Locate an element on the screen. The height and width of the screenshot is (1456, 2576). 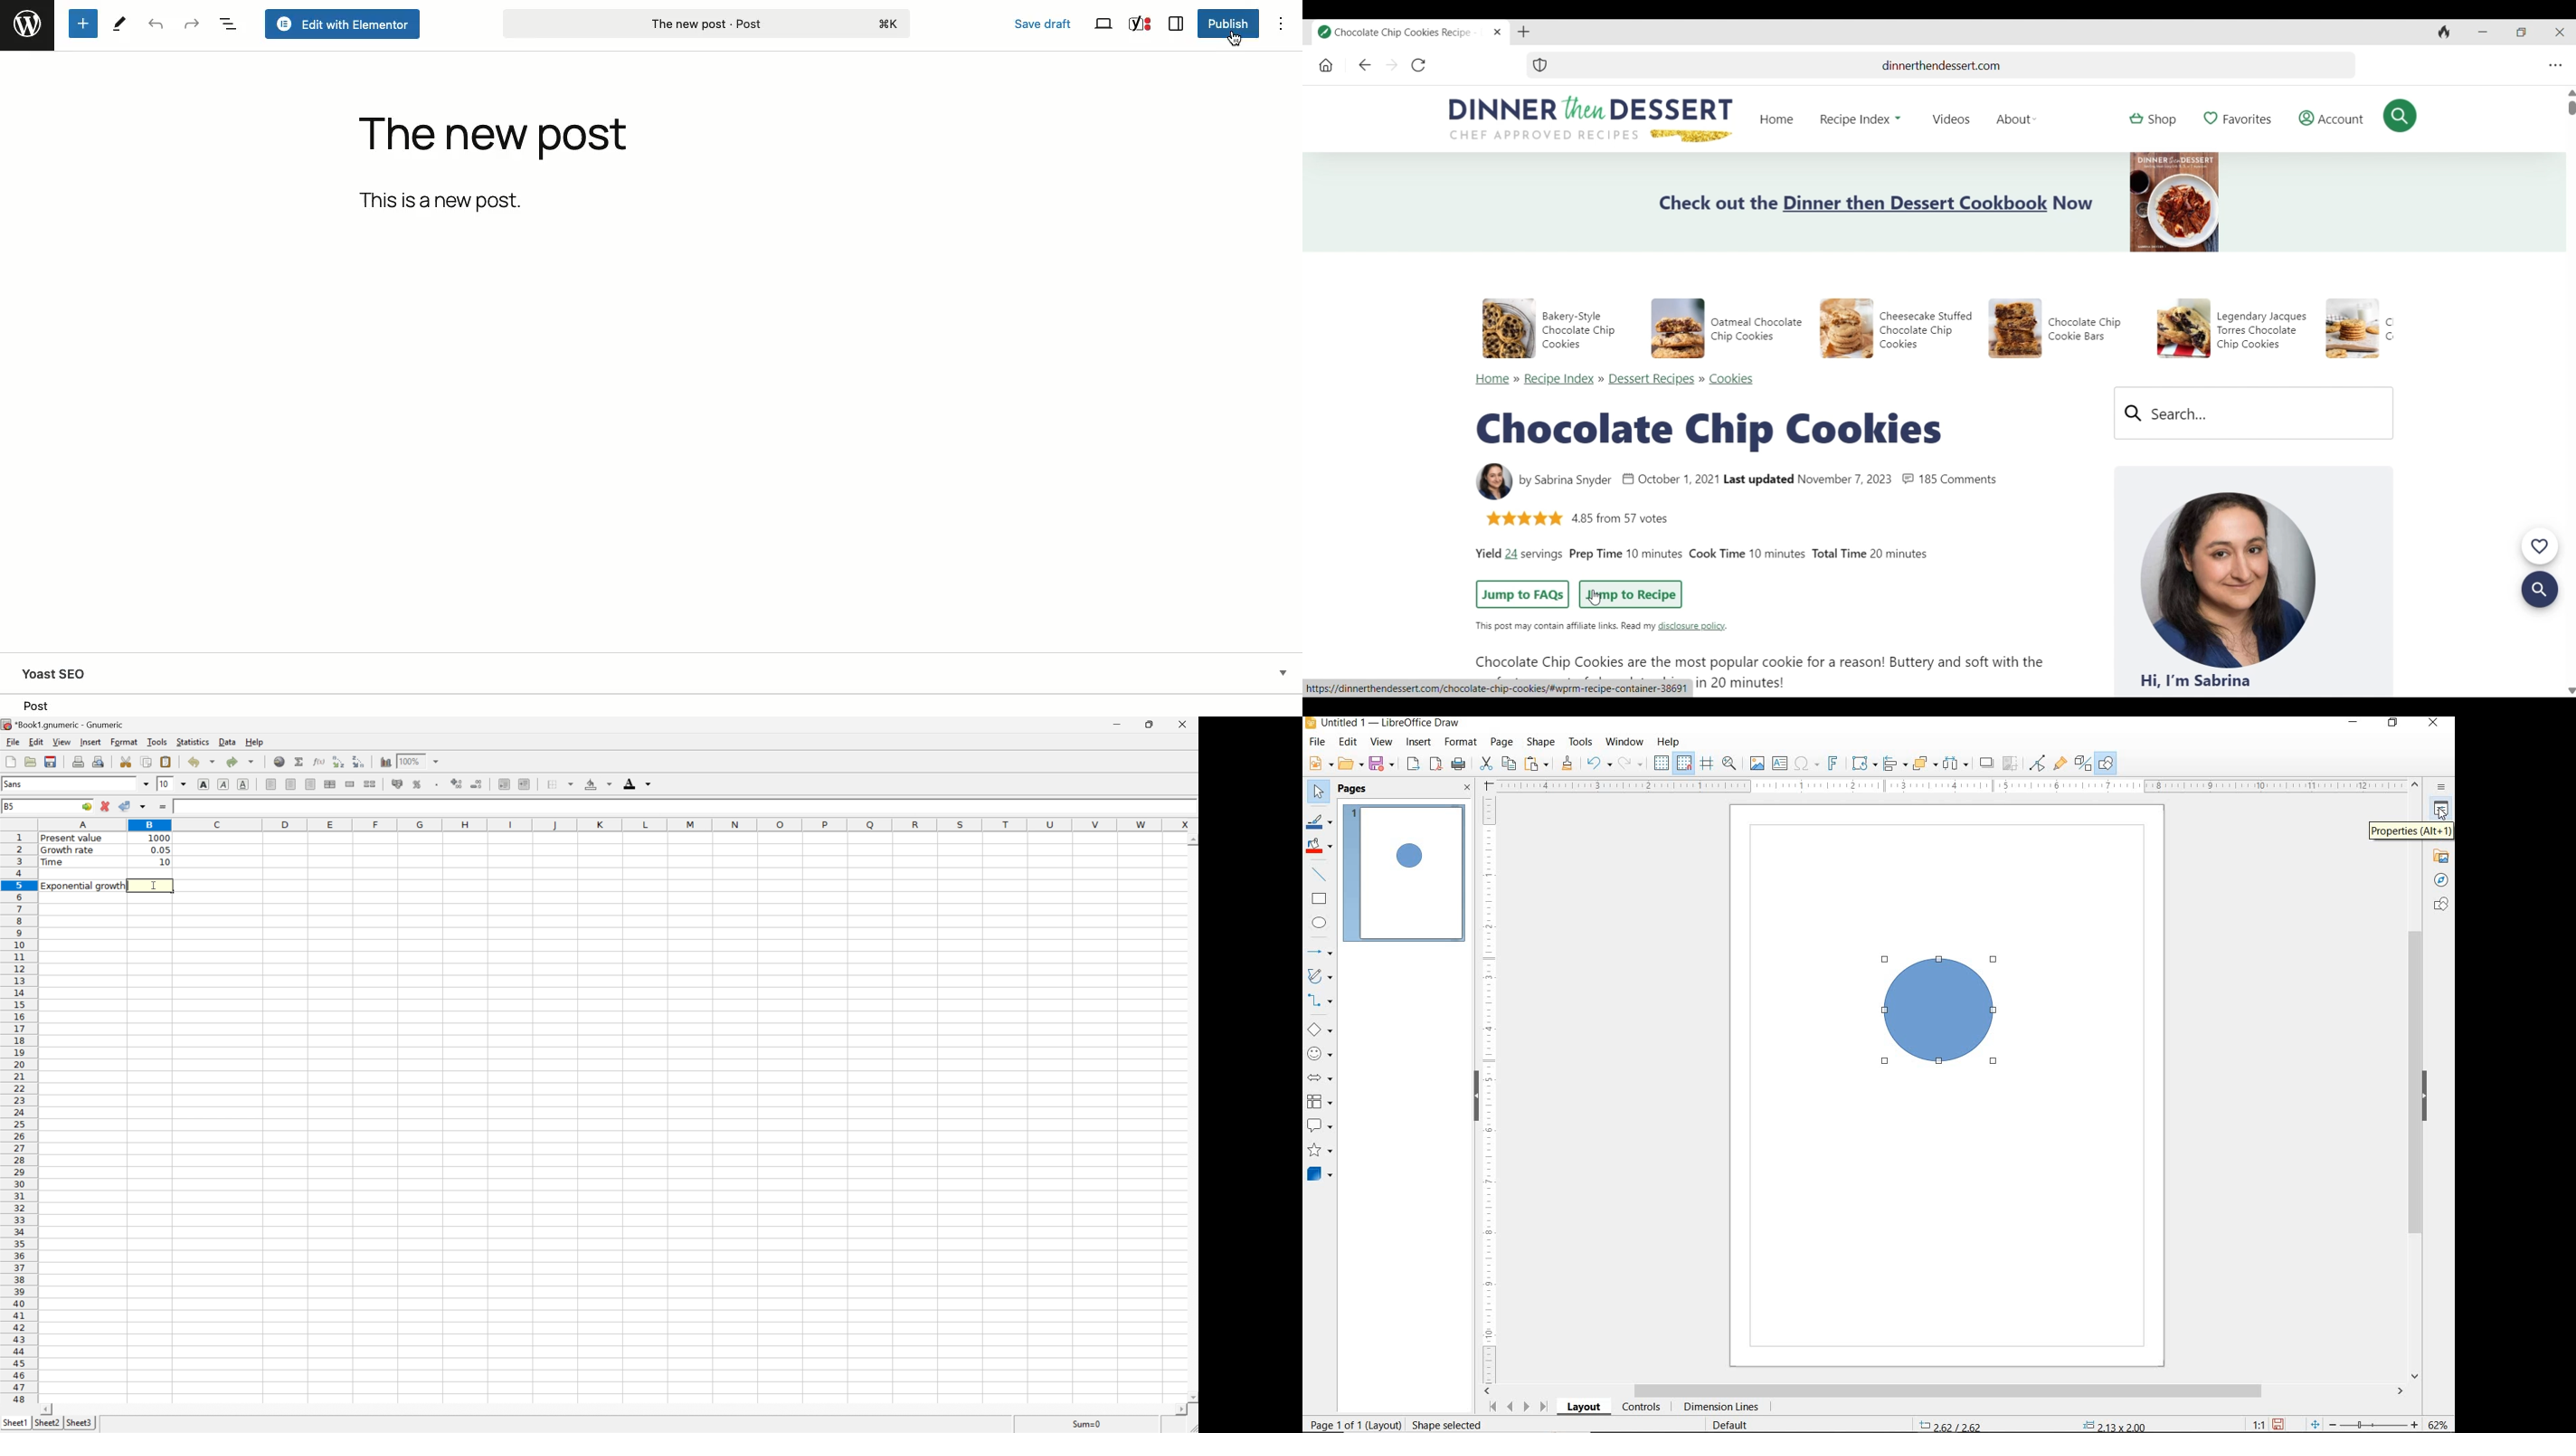
OPEN is located at coordinates (1351, 763).